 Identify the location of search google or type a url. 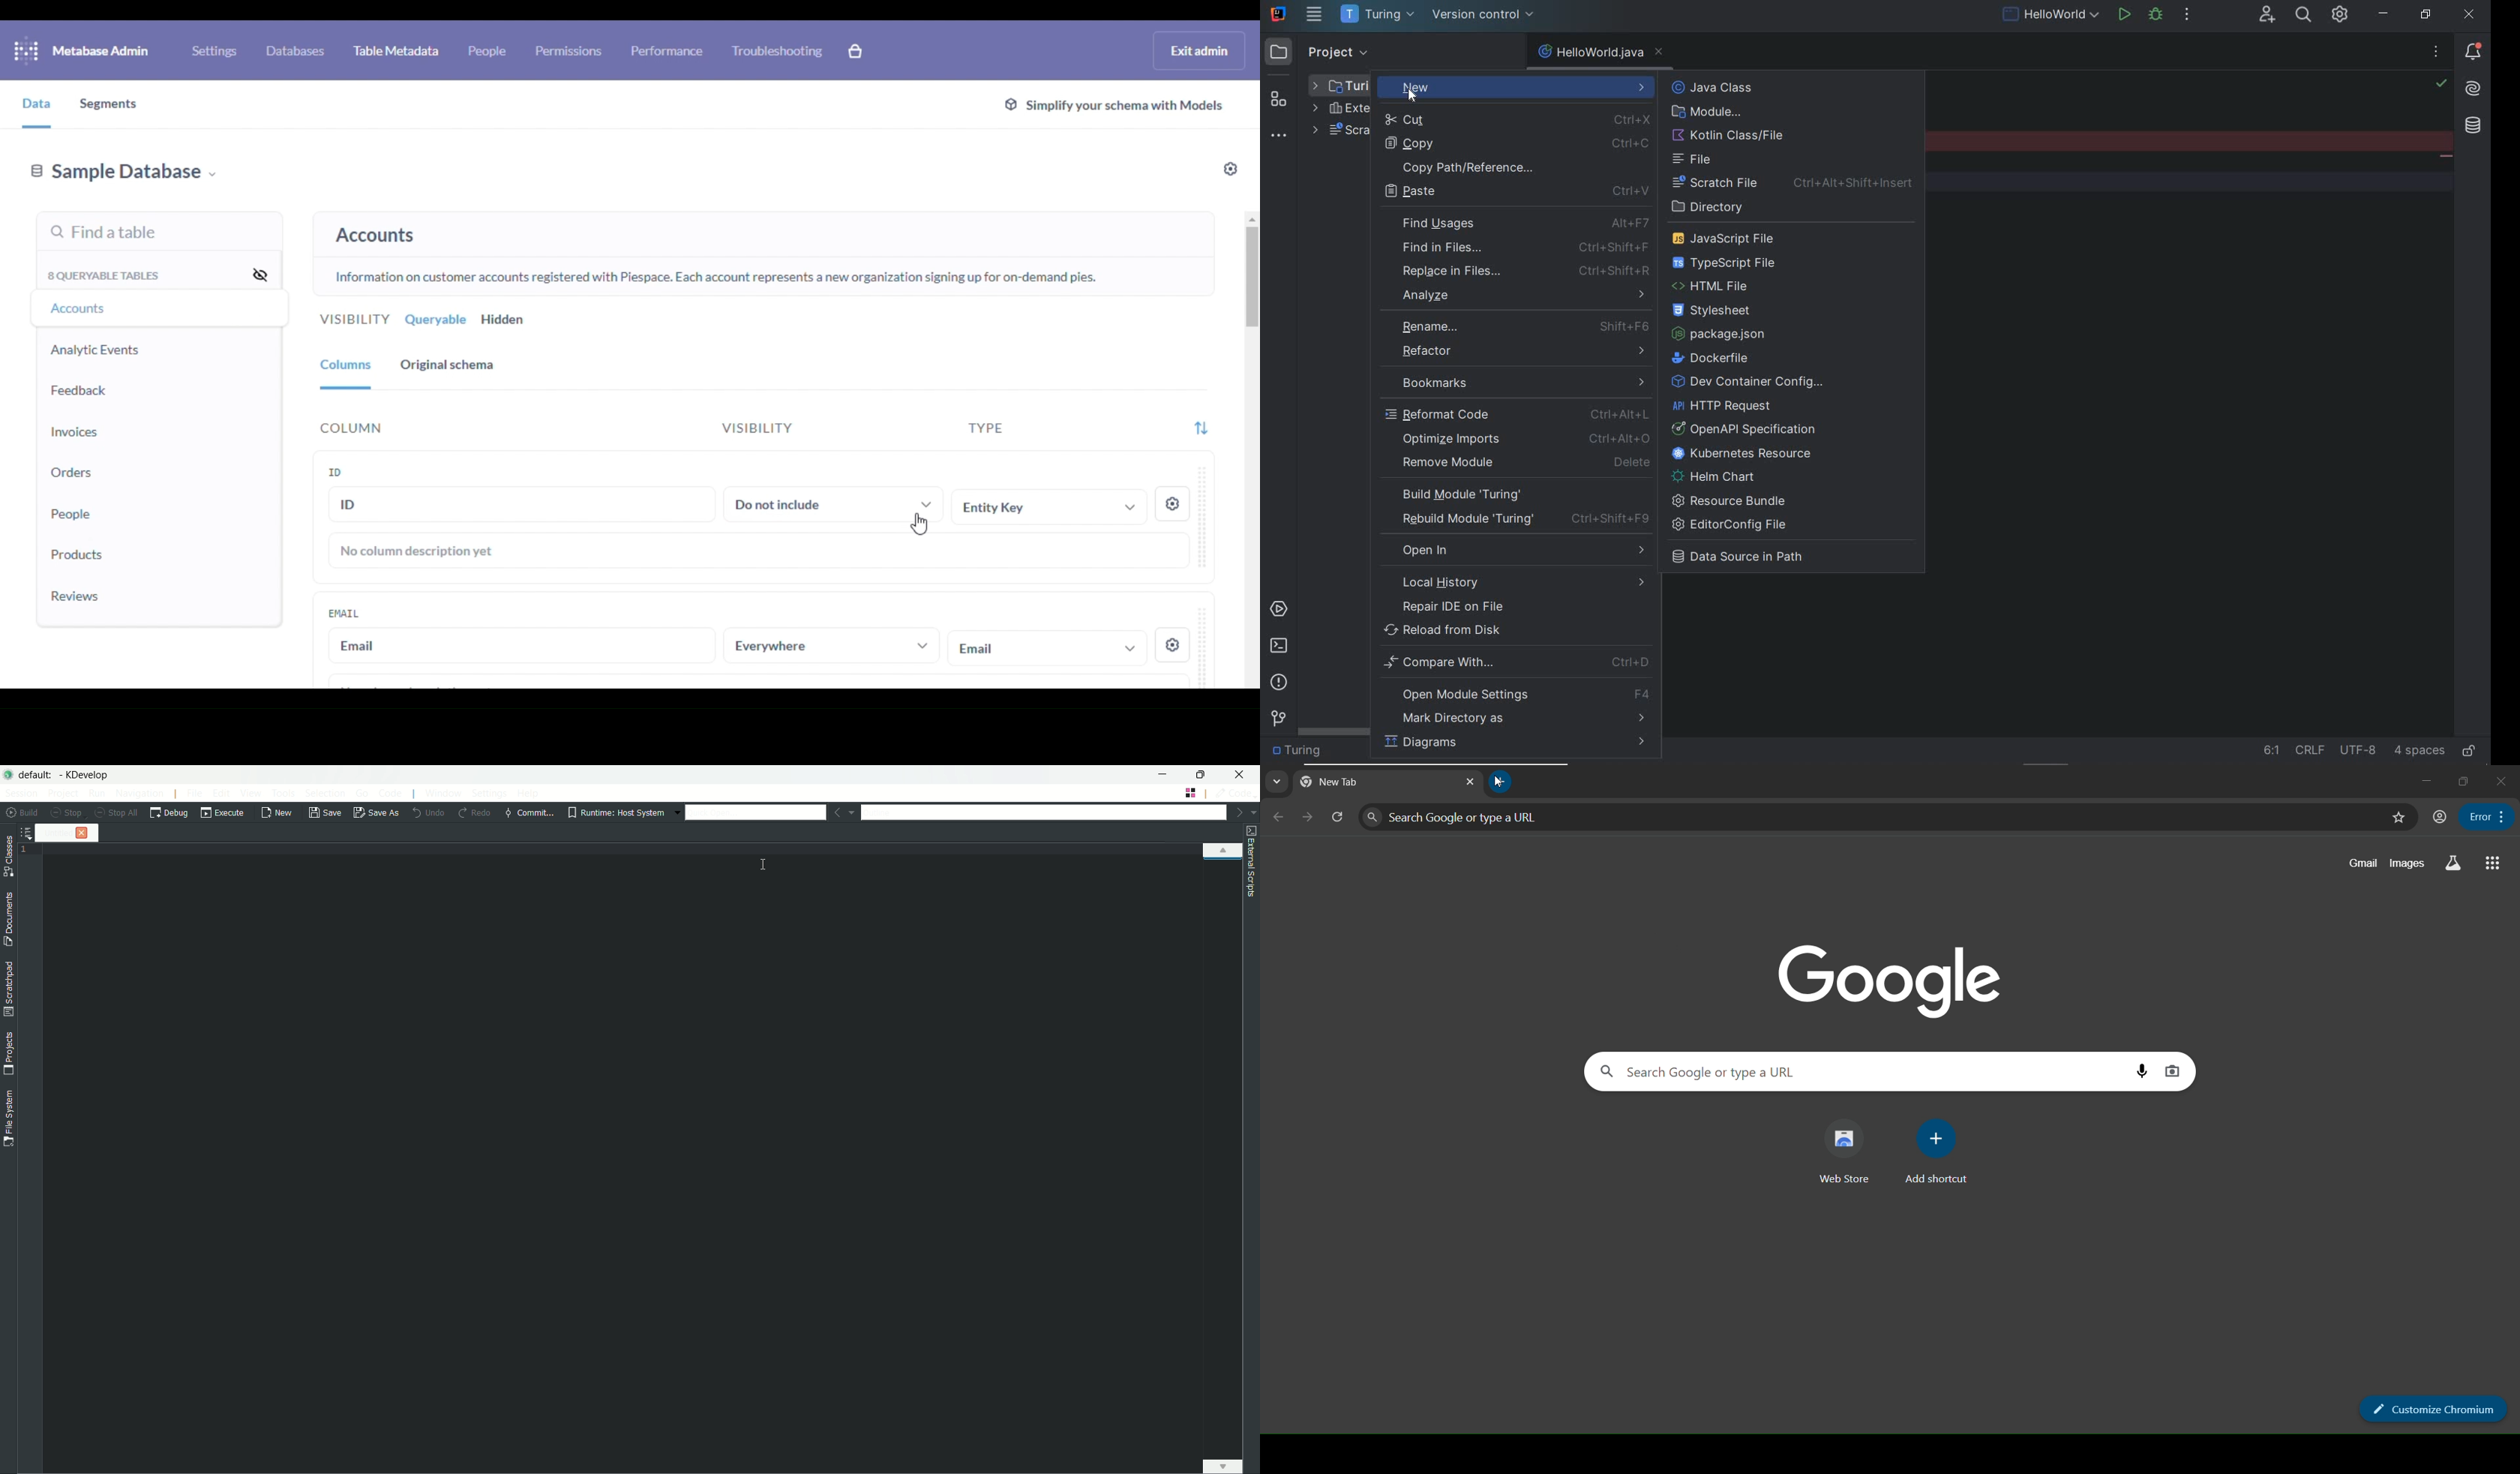
(1860, 1072).